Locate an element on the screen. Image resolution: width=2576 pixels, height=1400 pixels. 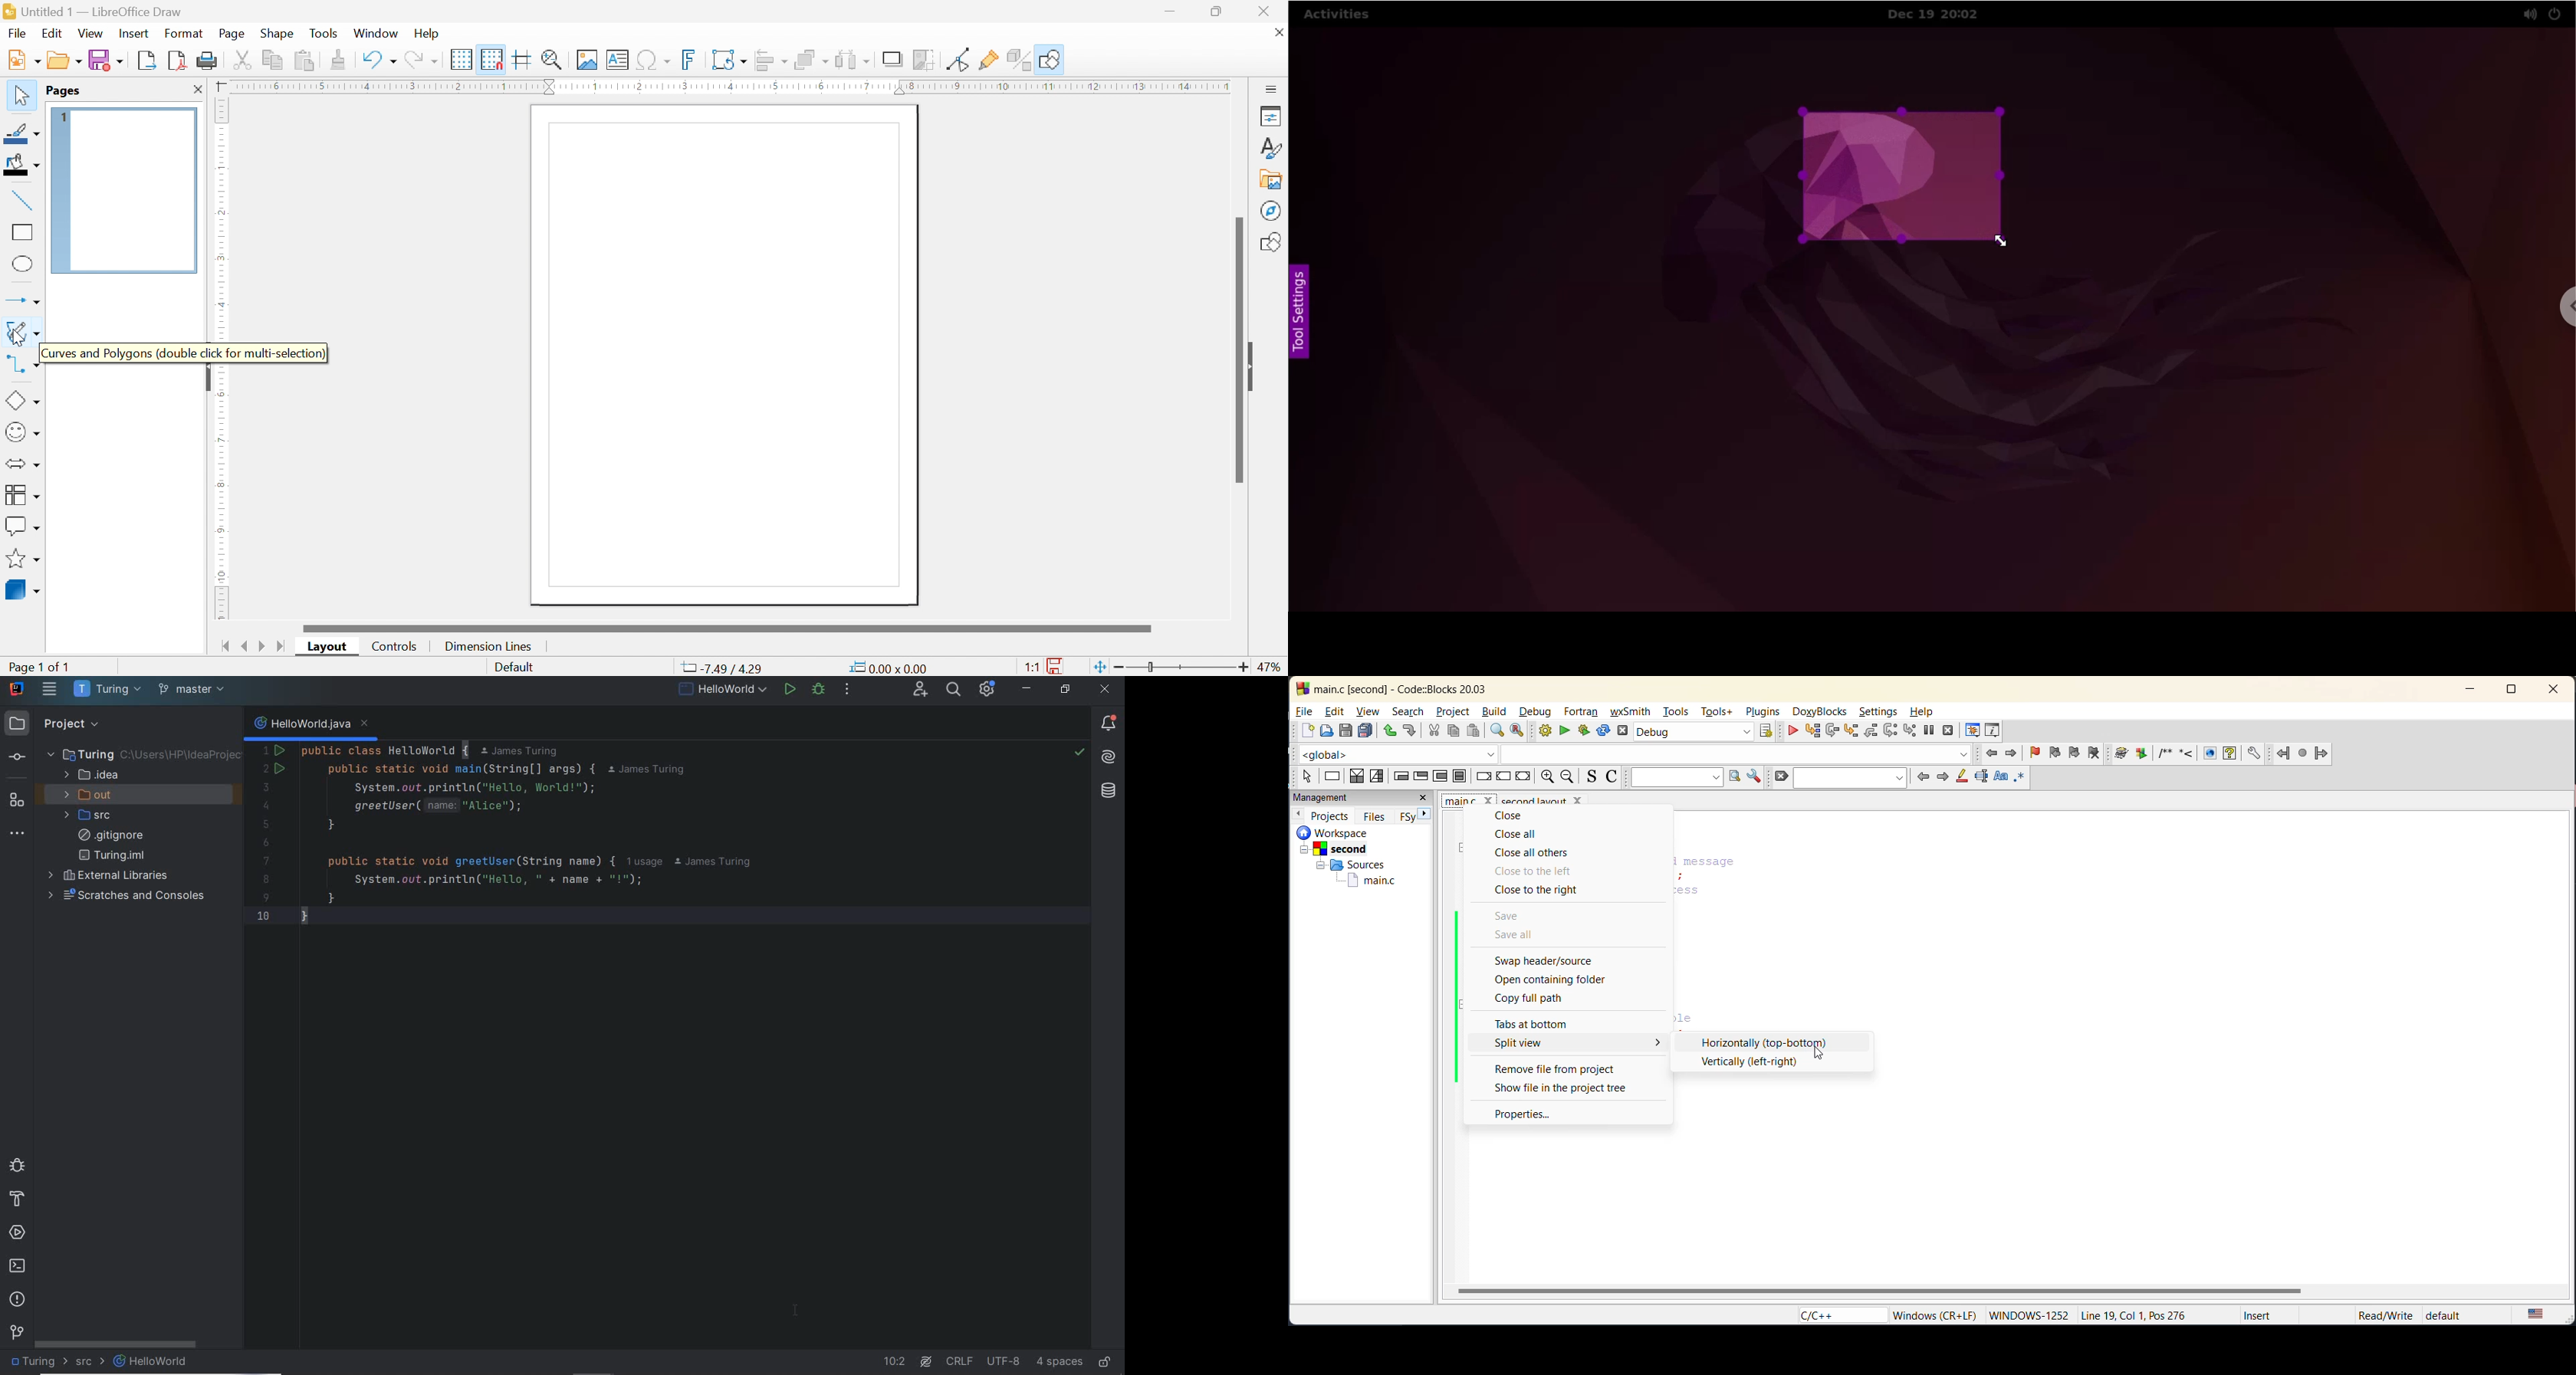
scroll bar is located at coordinates (727, 628).